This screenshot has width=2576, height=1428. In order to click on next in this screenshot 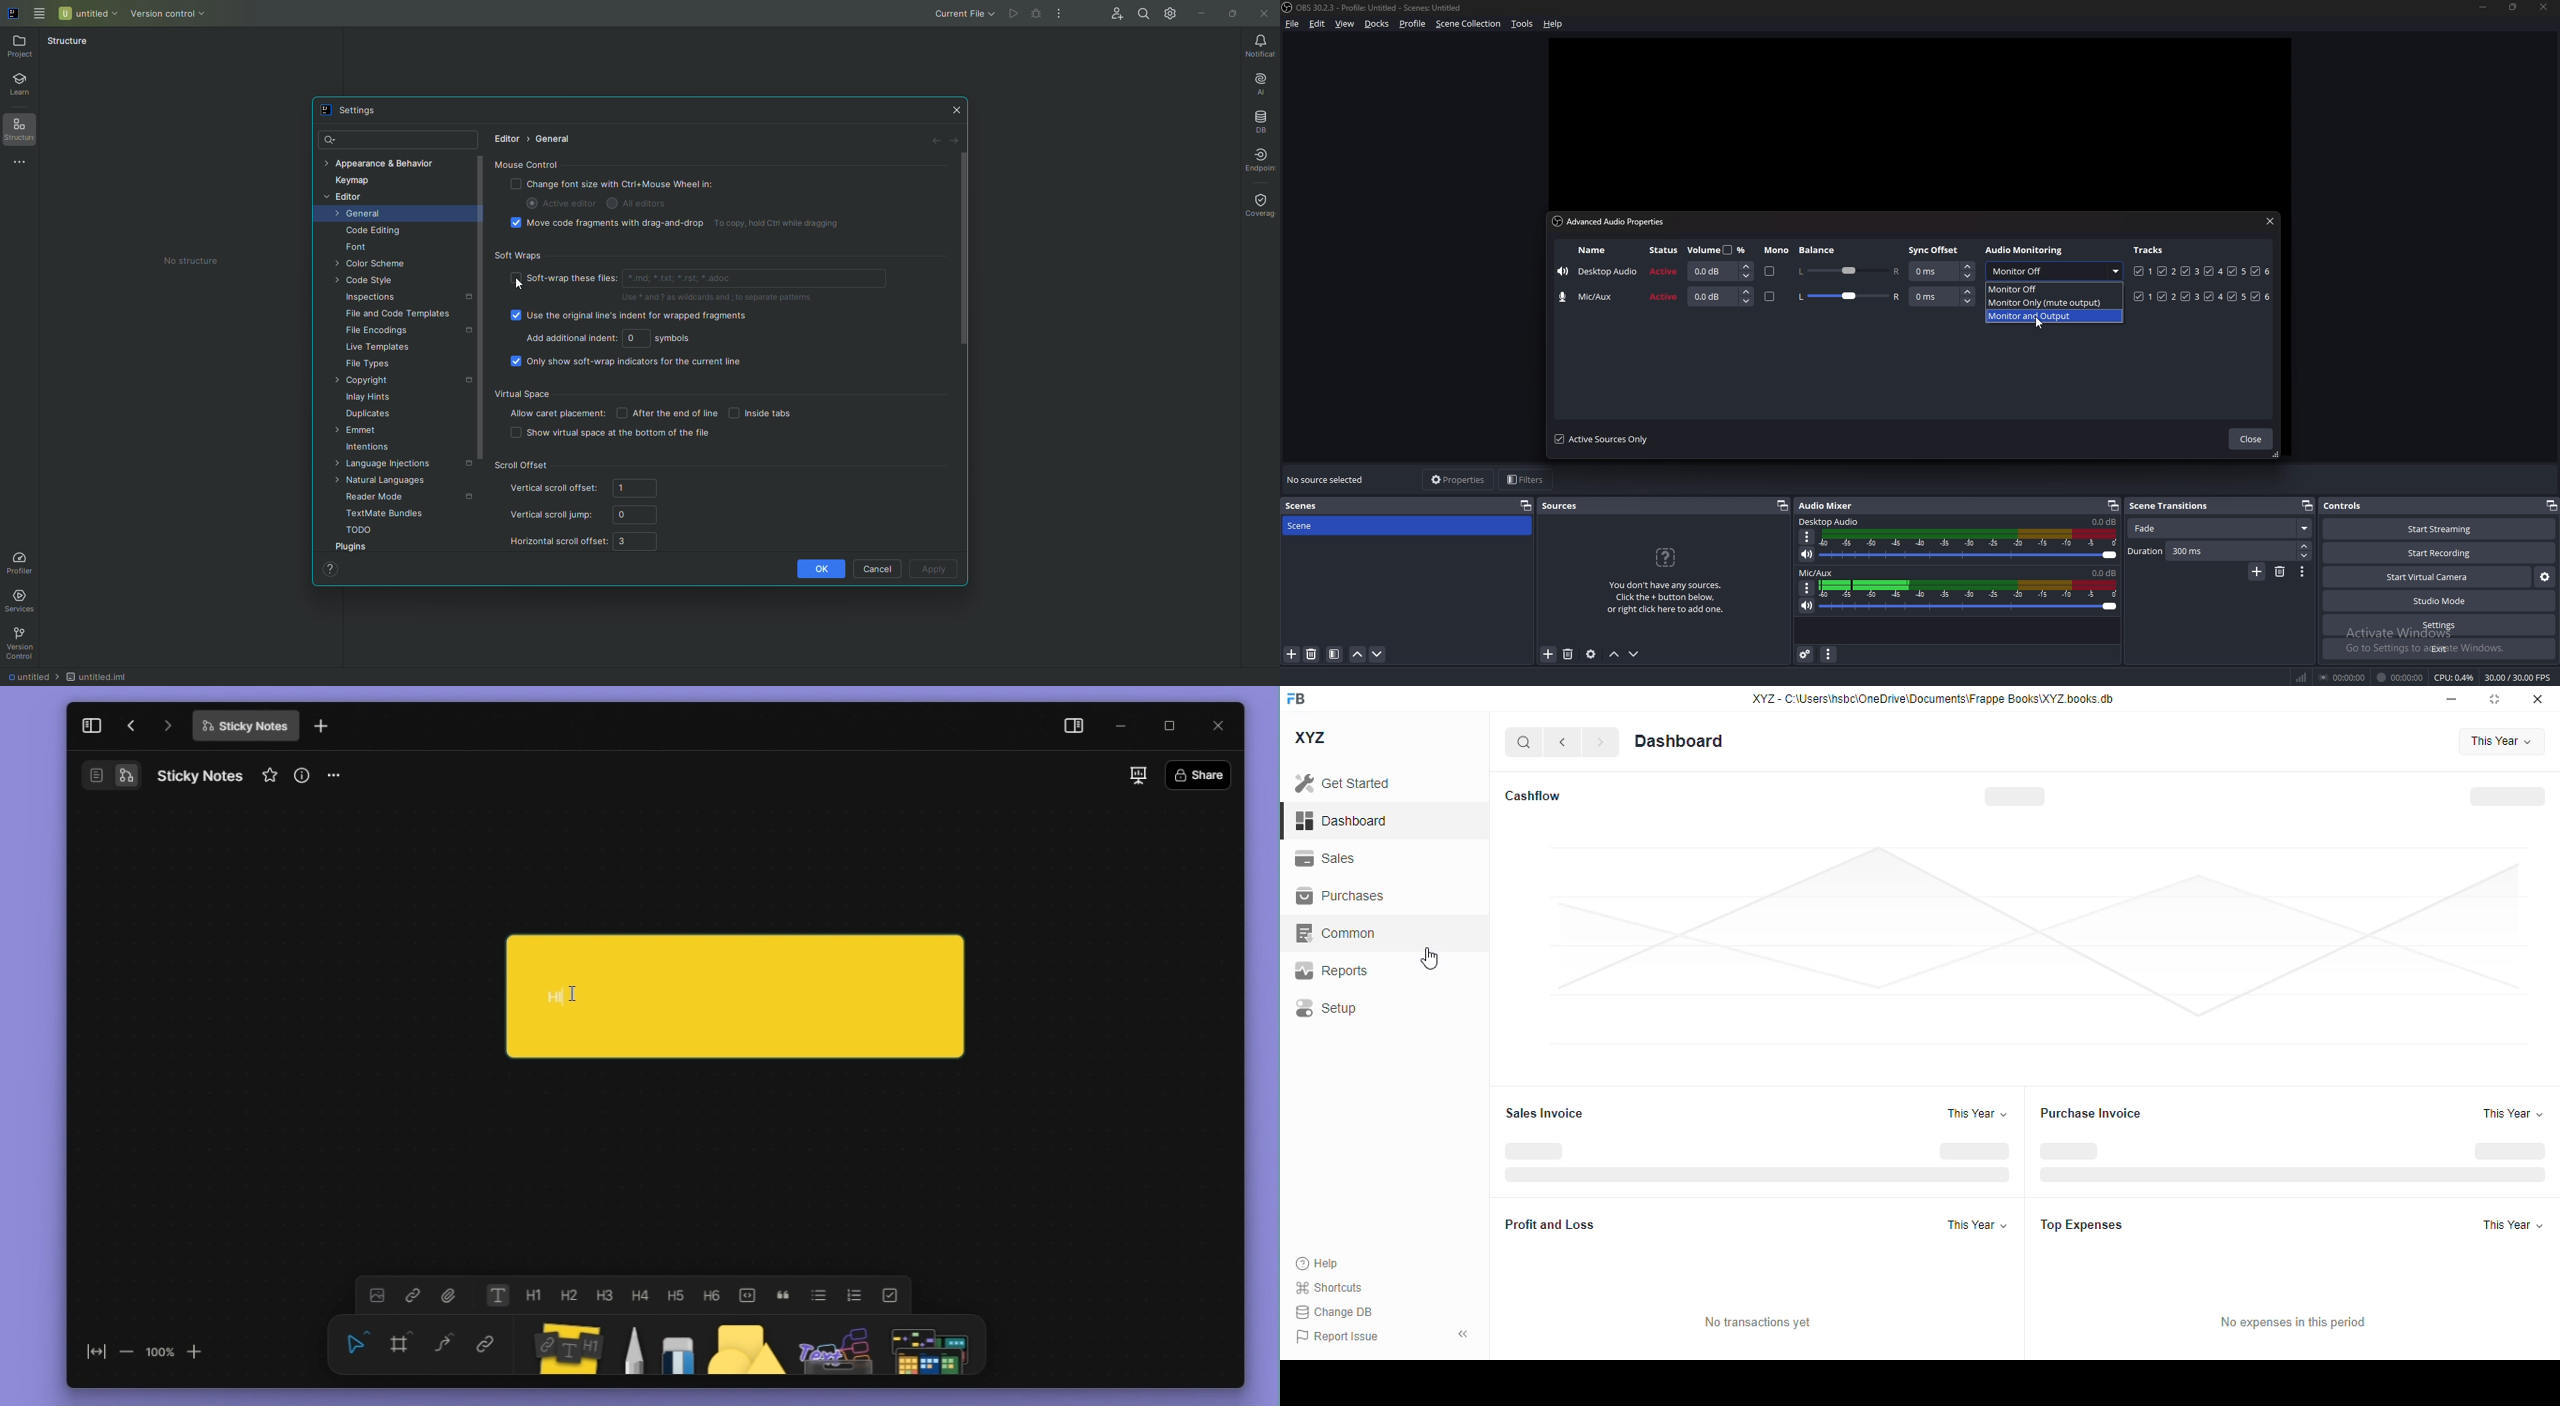, I will do `click(1601, 742)`.